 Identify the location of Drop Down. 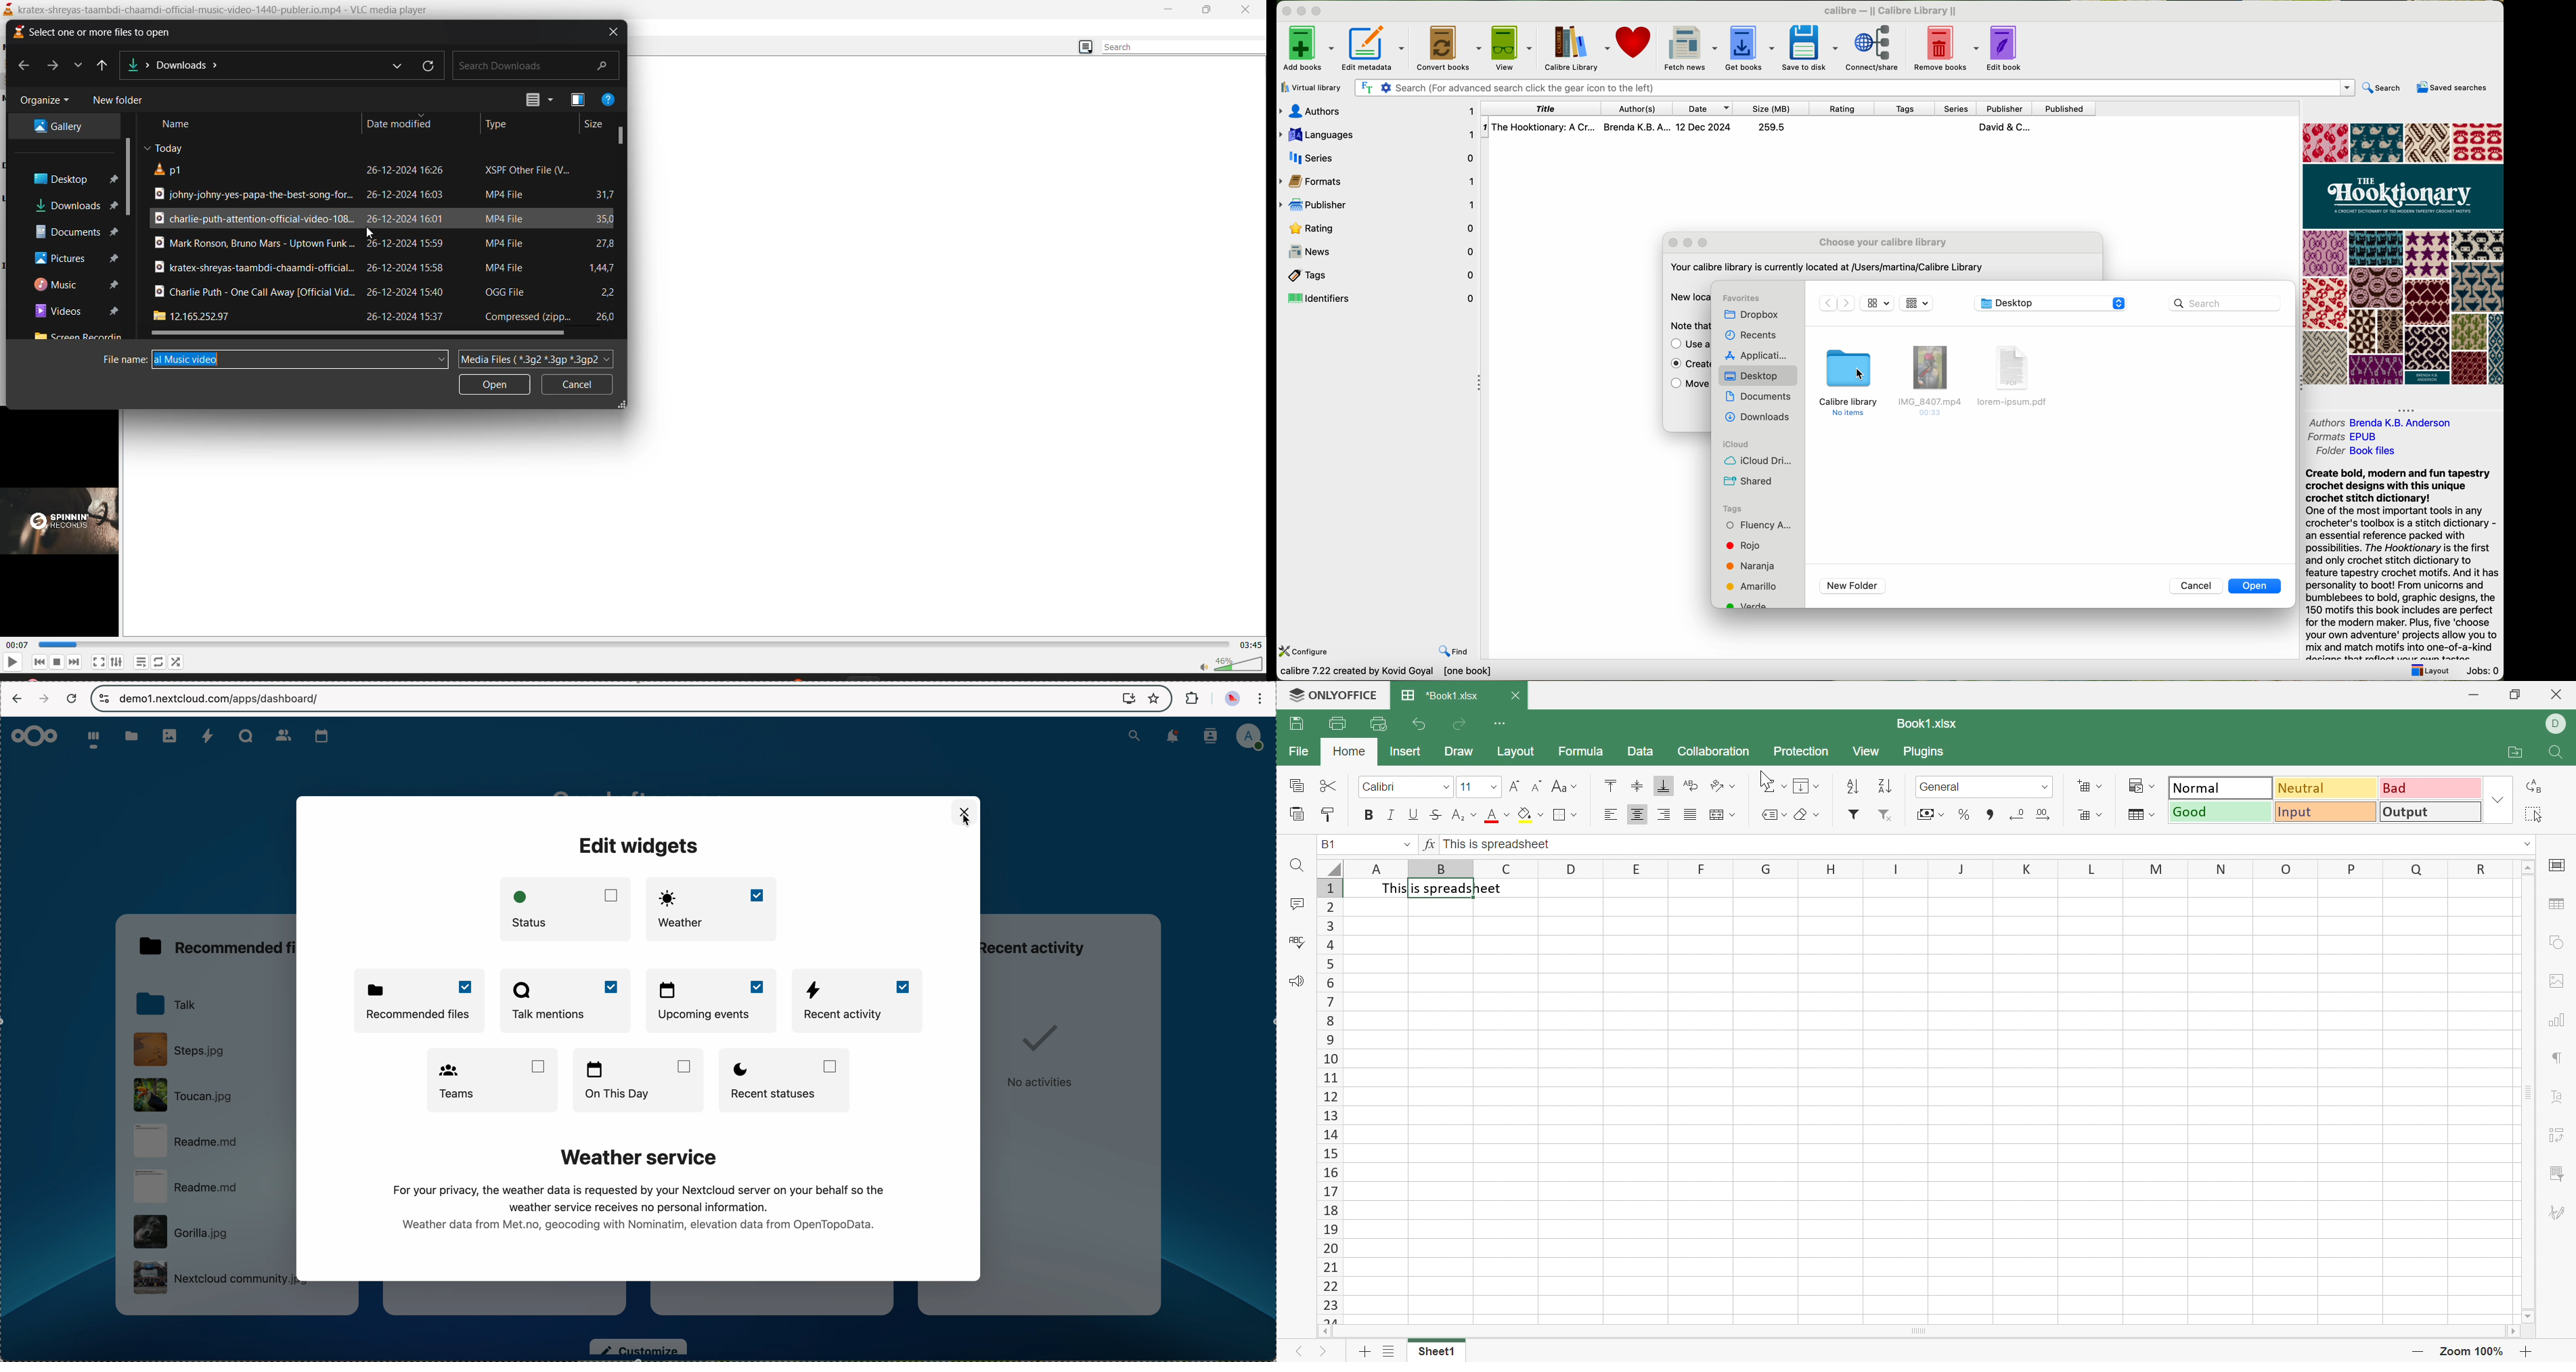
(2153, 787).